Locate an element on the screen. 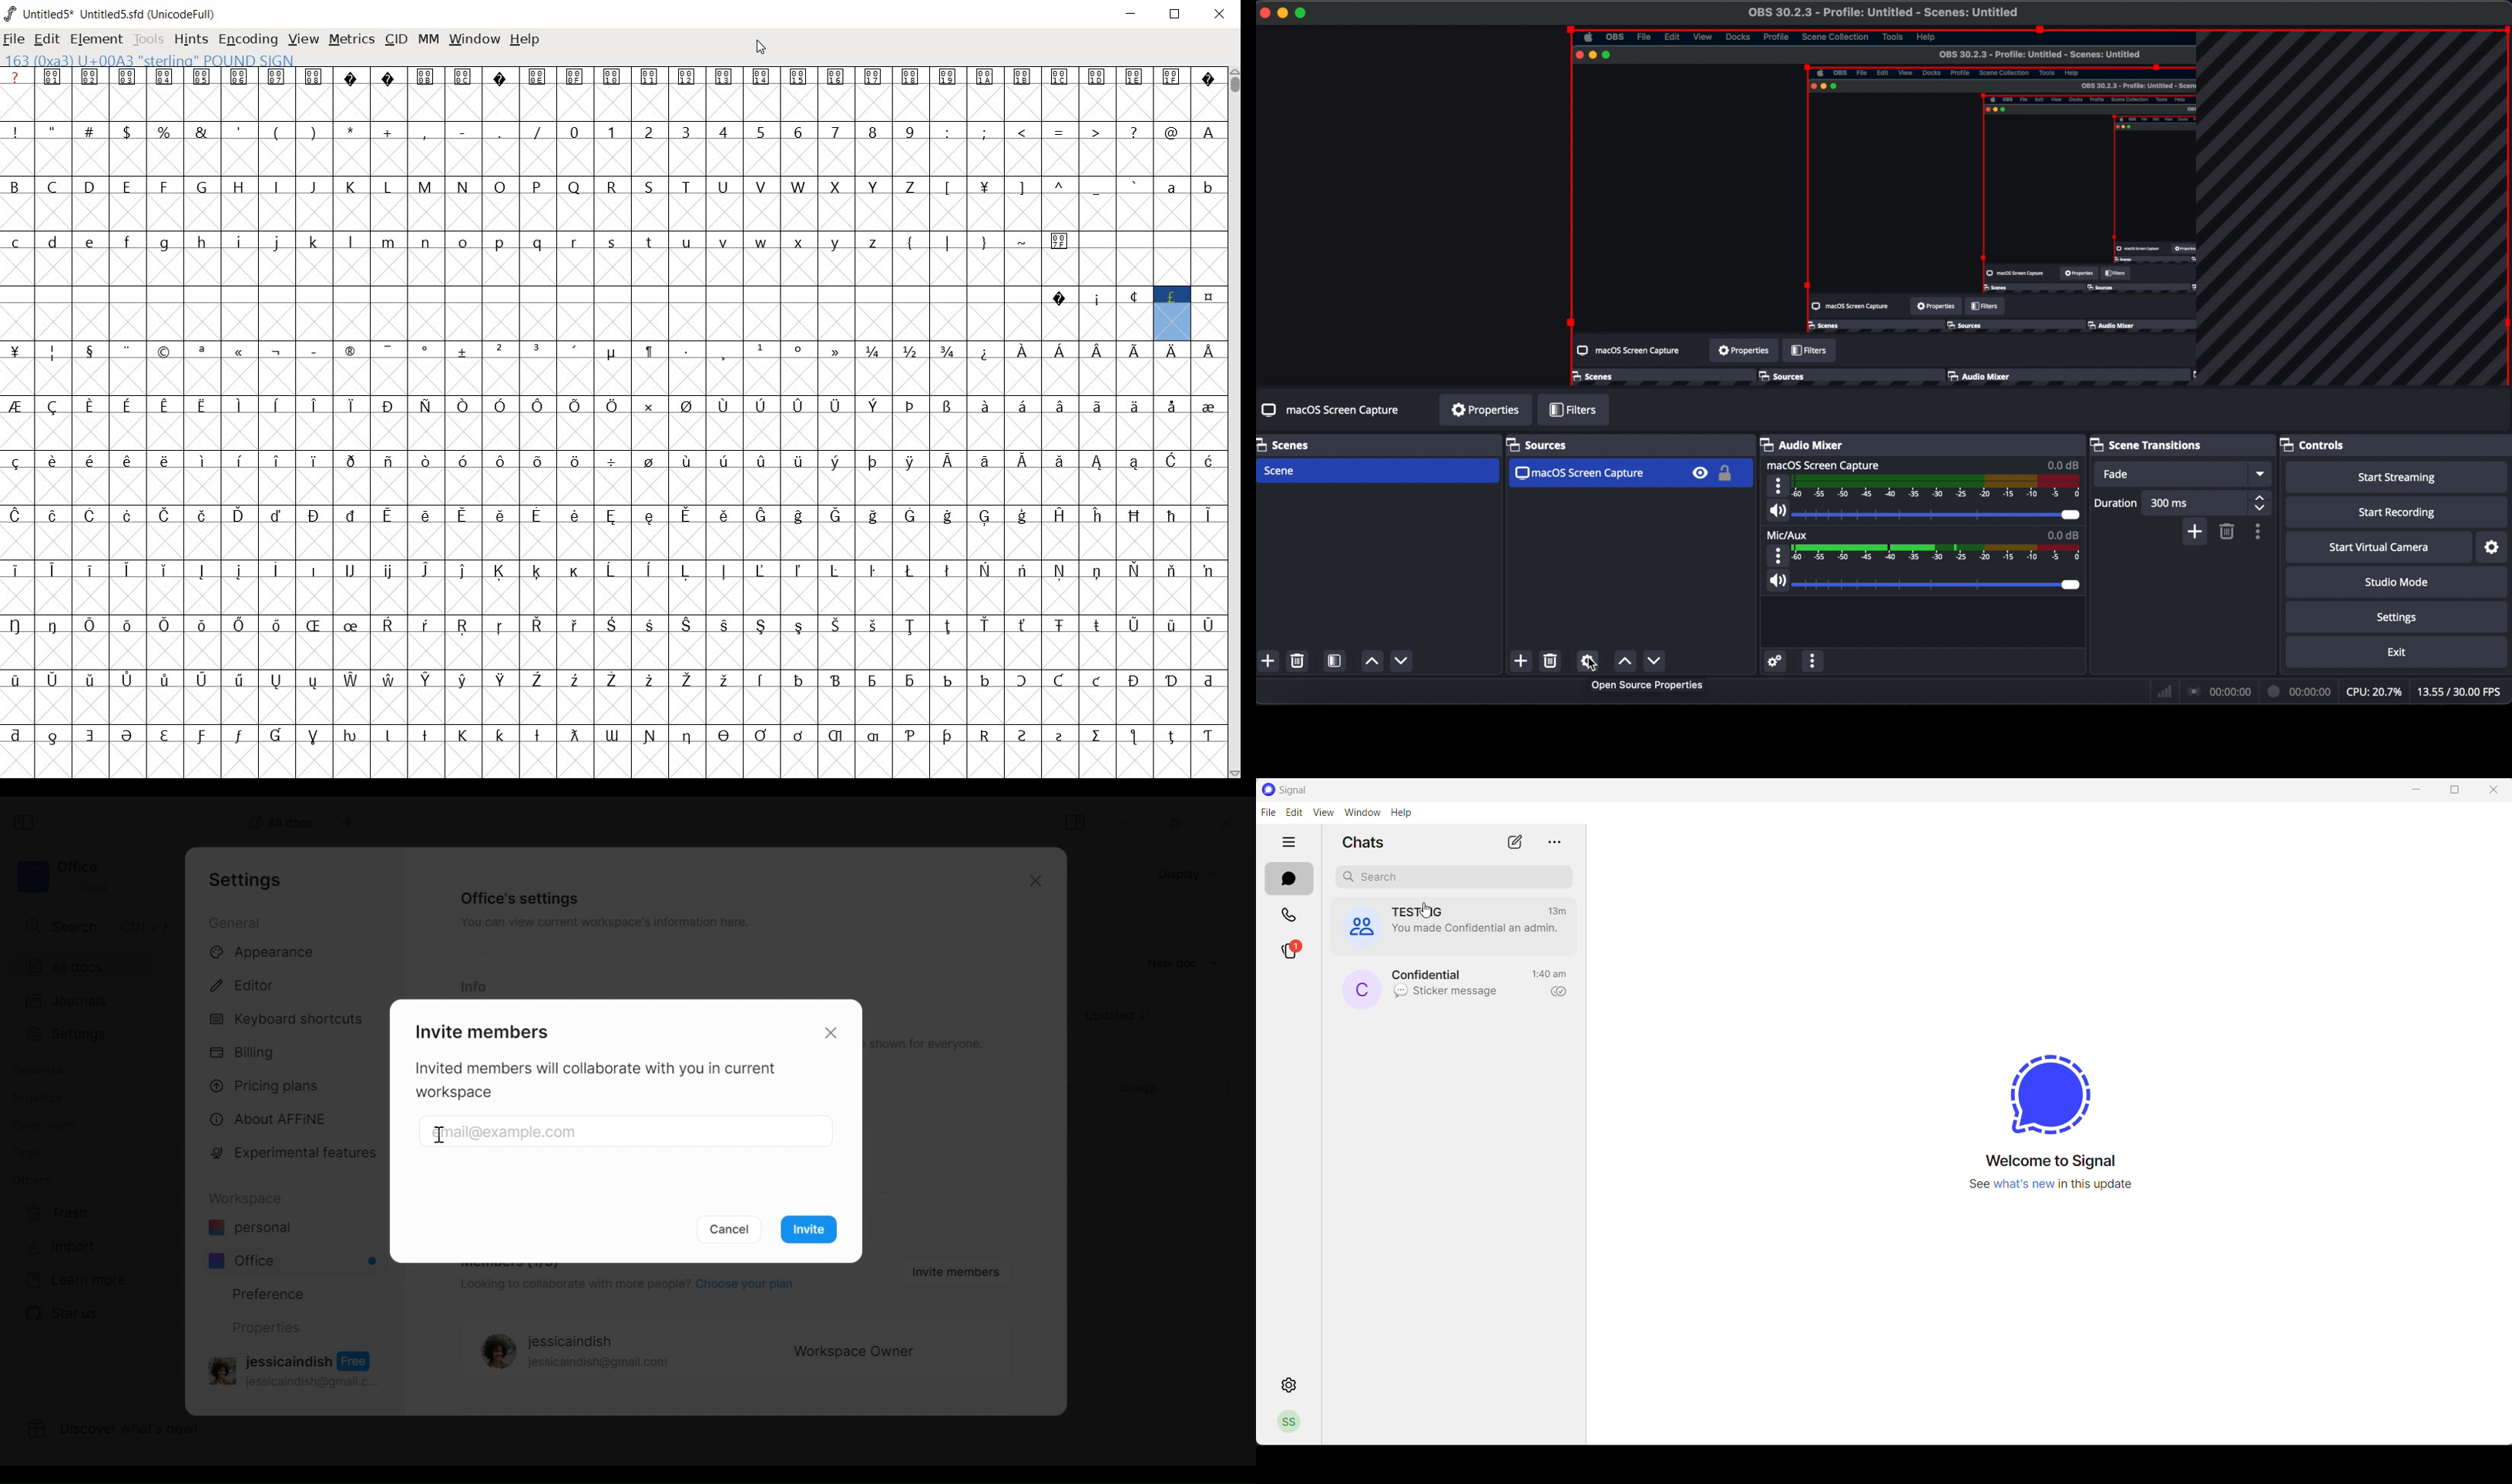 The image size is (2520, 1484). TOOLS is located at coordinates (147, 40).